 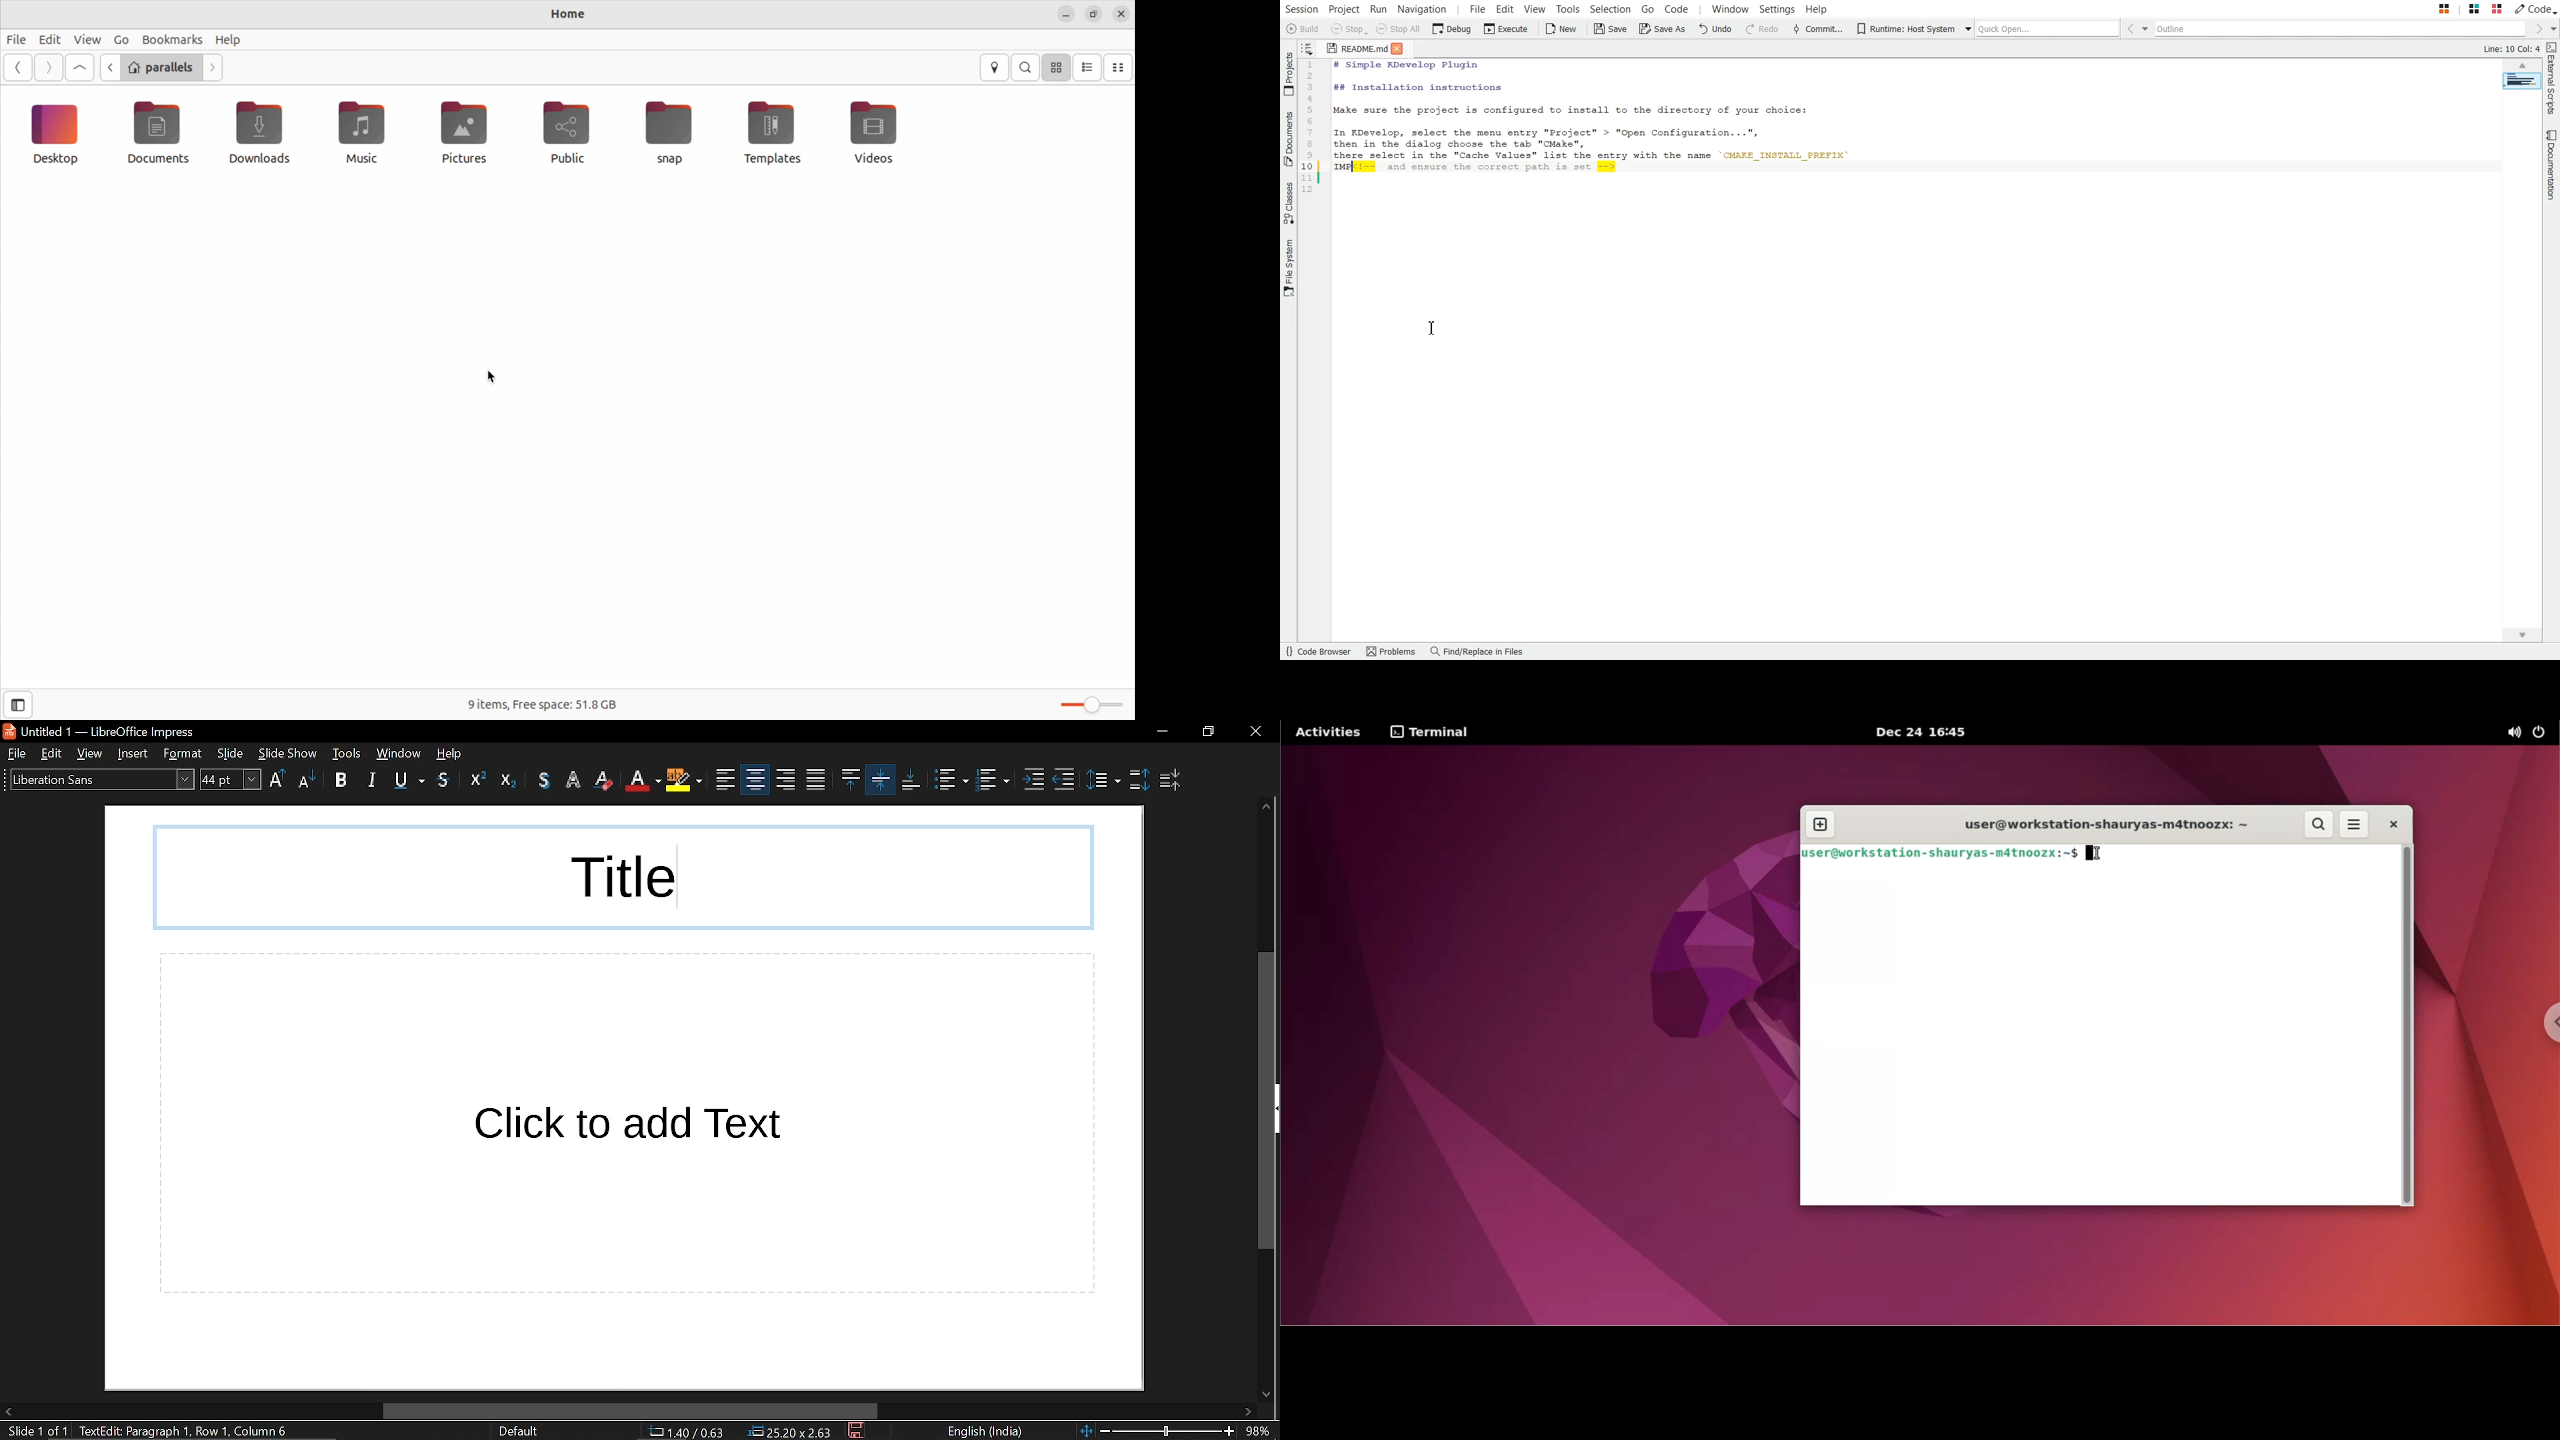 I want to click on location, so click(x=996, y=68).